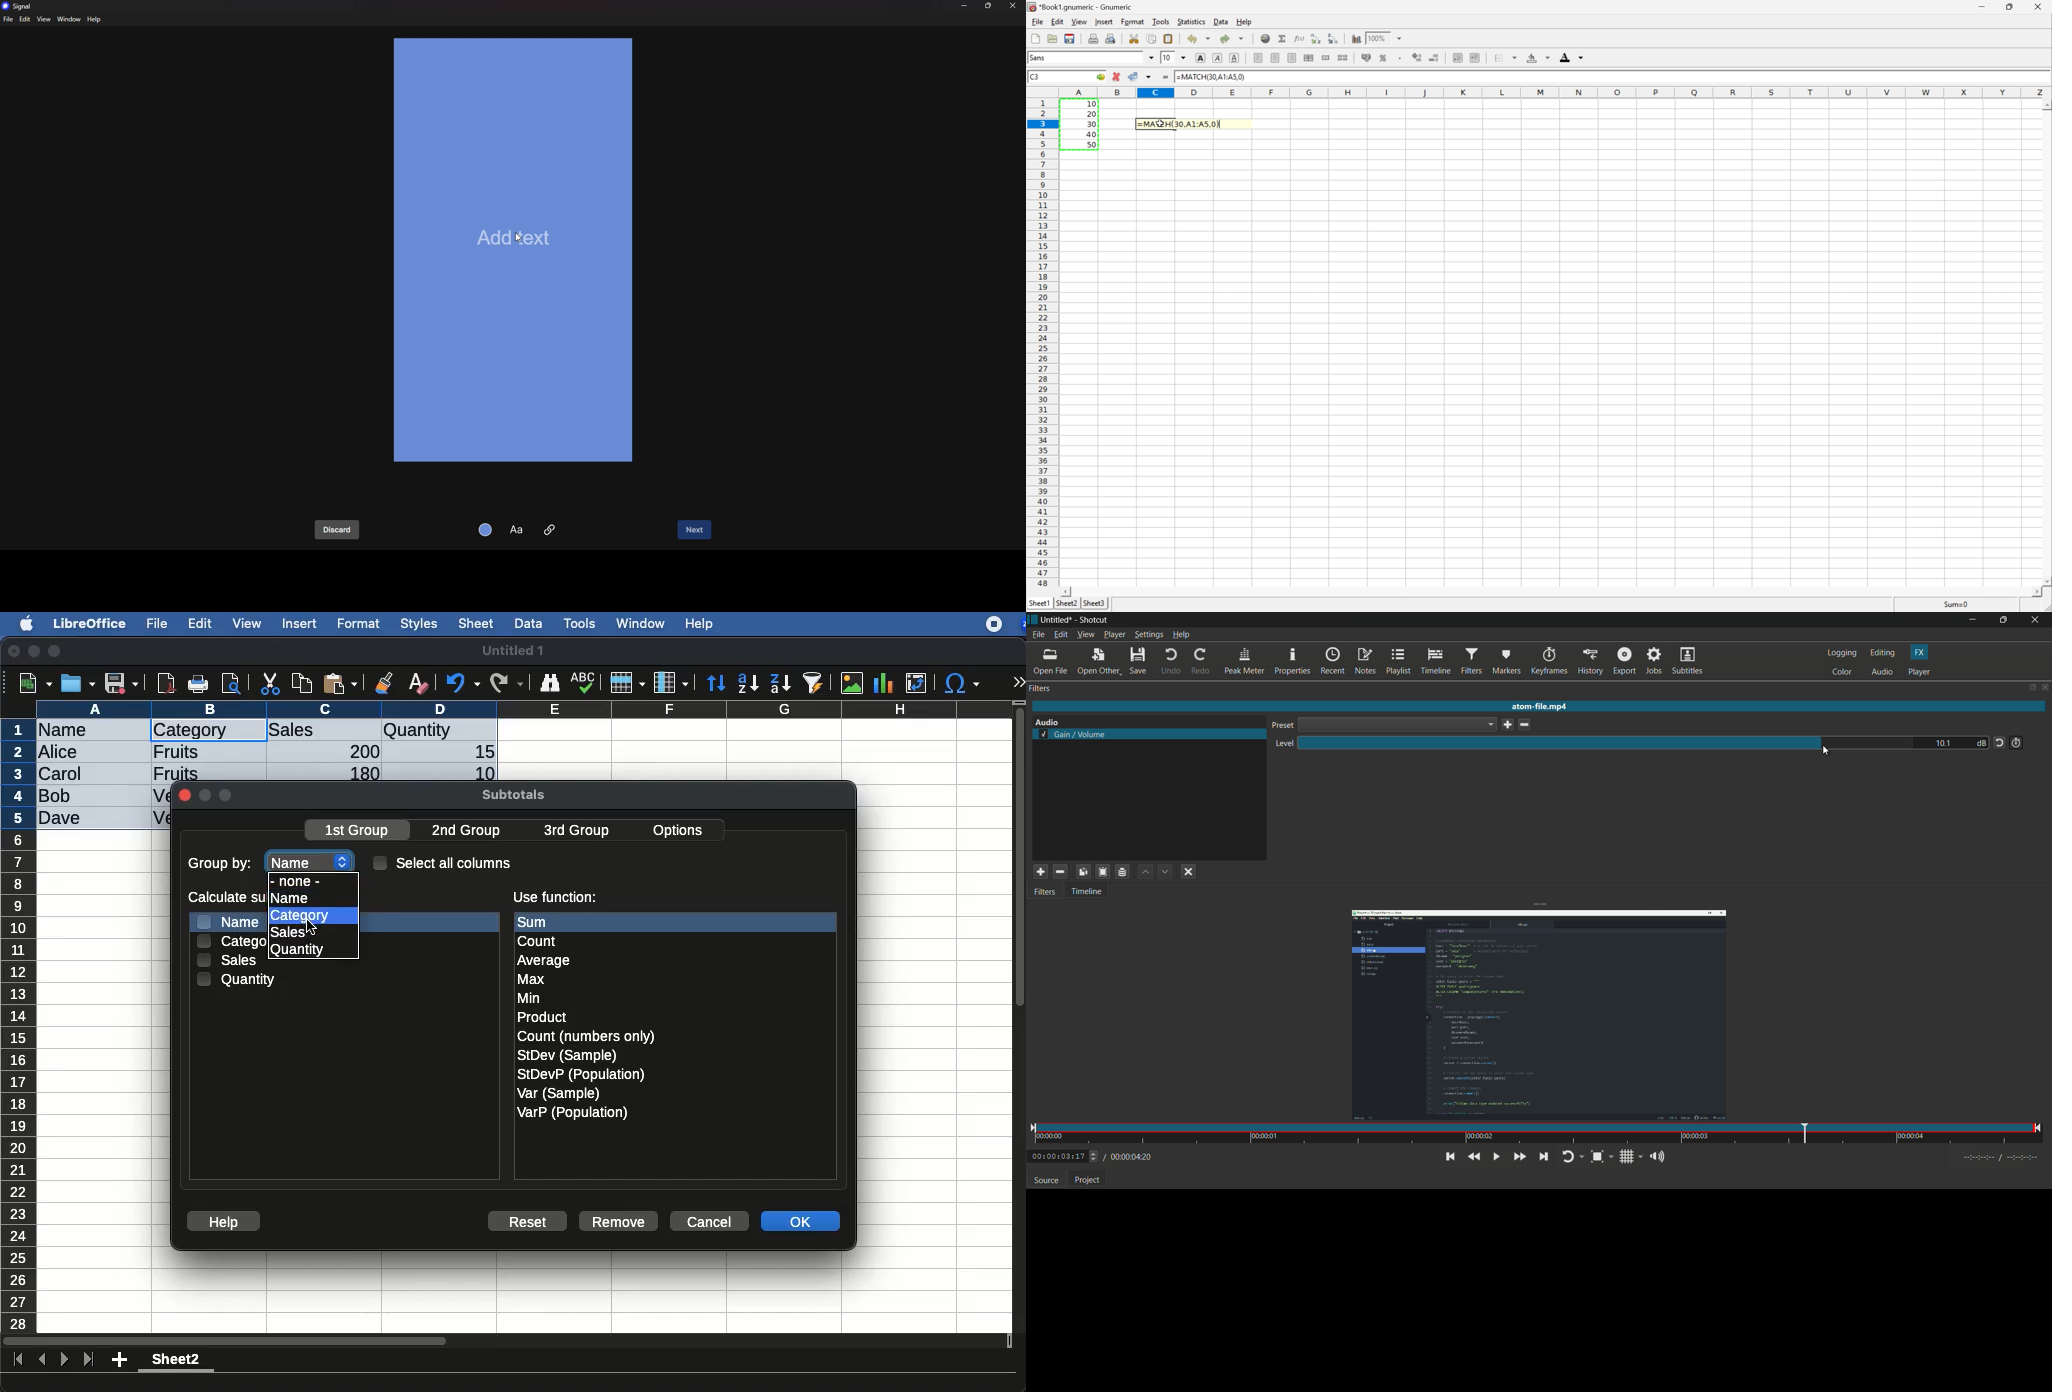  Describe the element at coordinates (1971, 620) in the screenshot. I see `minimize` at that location.